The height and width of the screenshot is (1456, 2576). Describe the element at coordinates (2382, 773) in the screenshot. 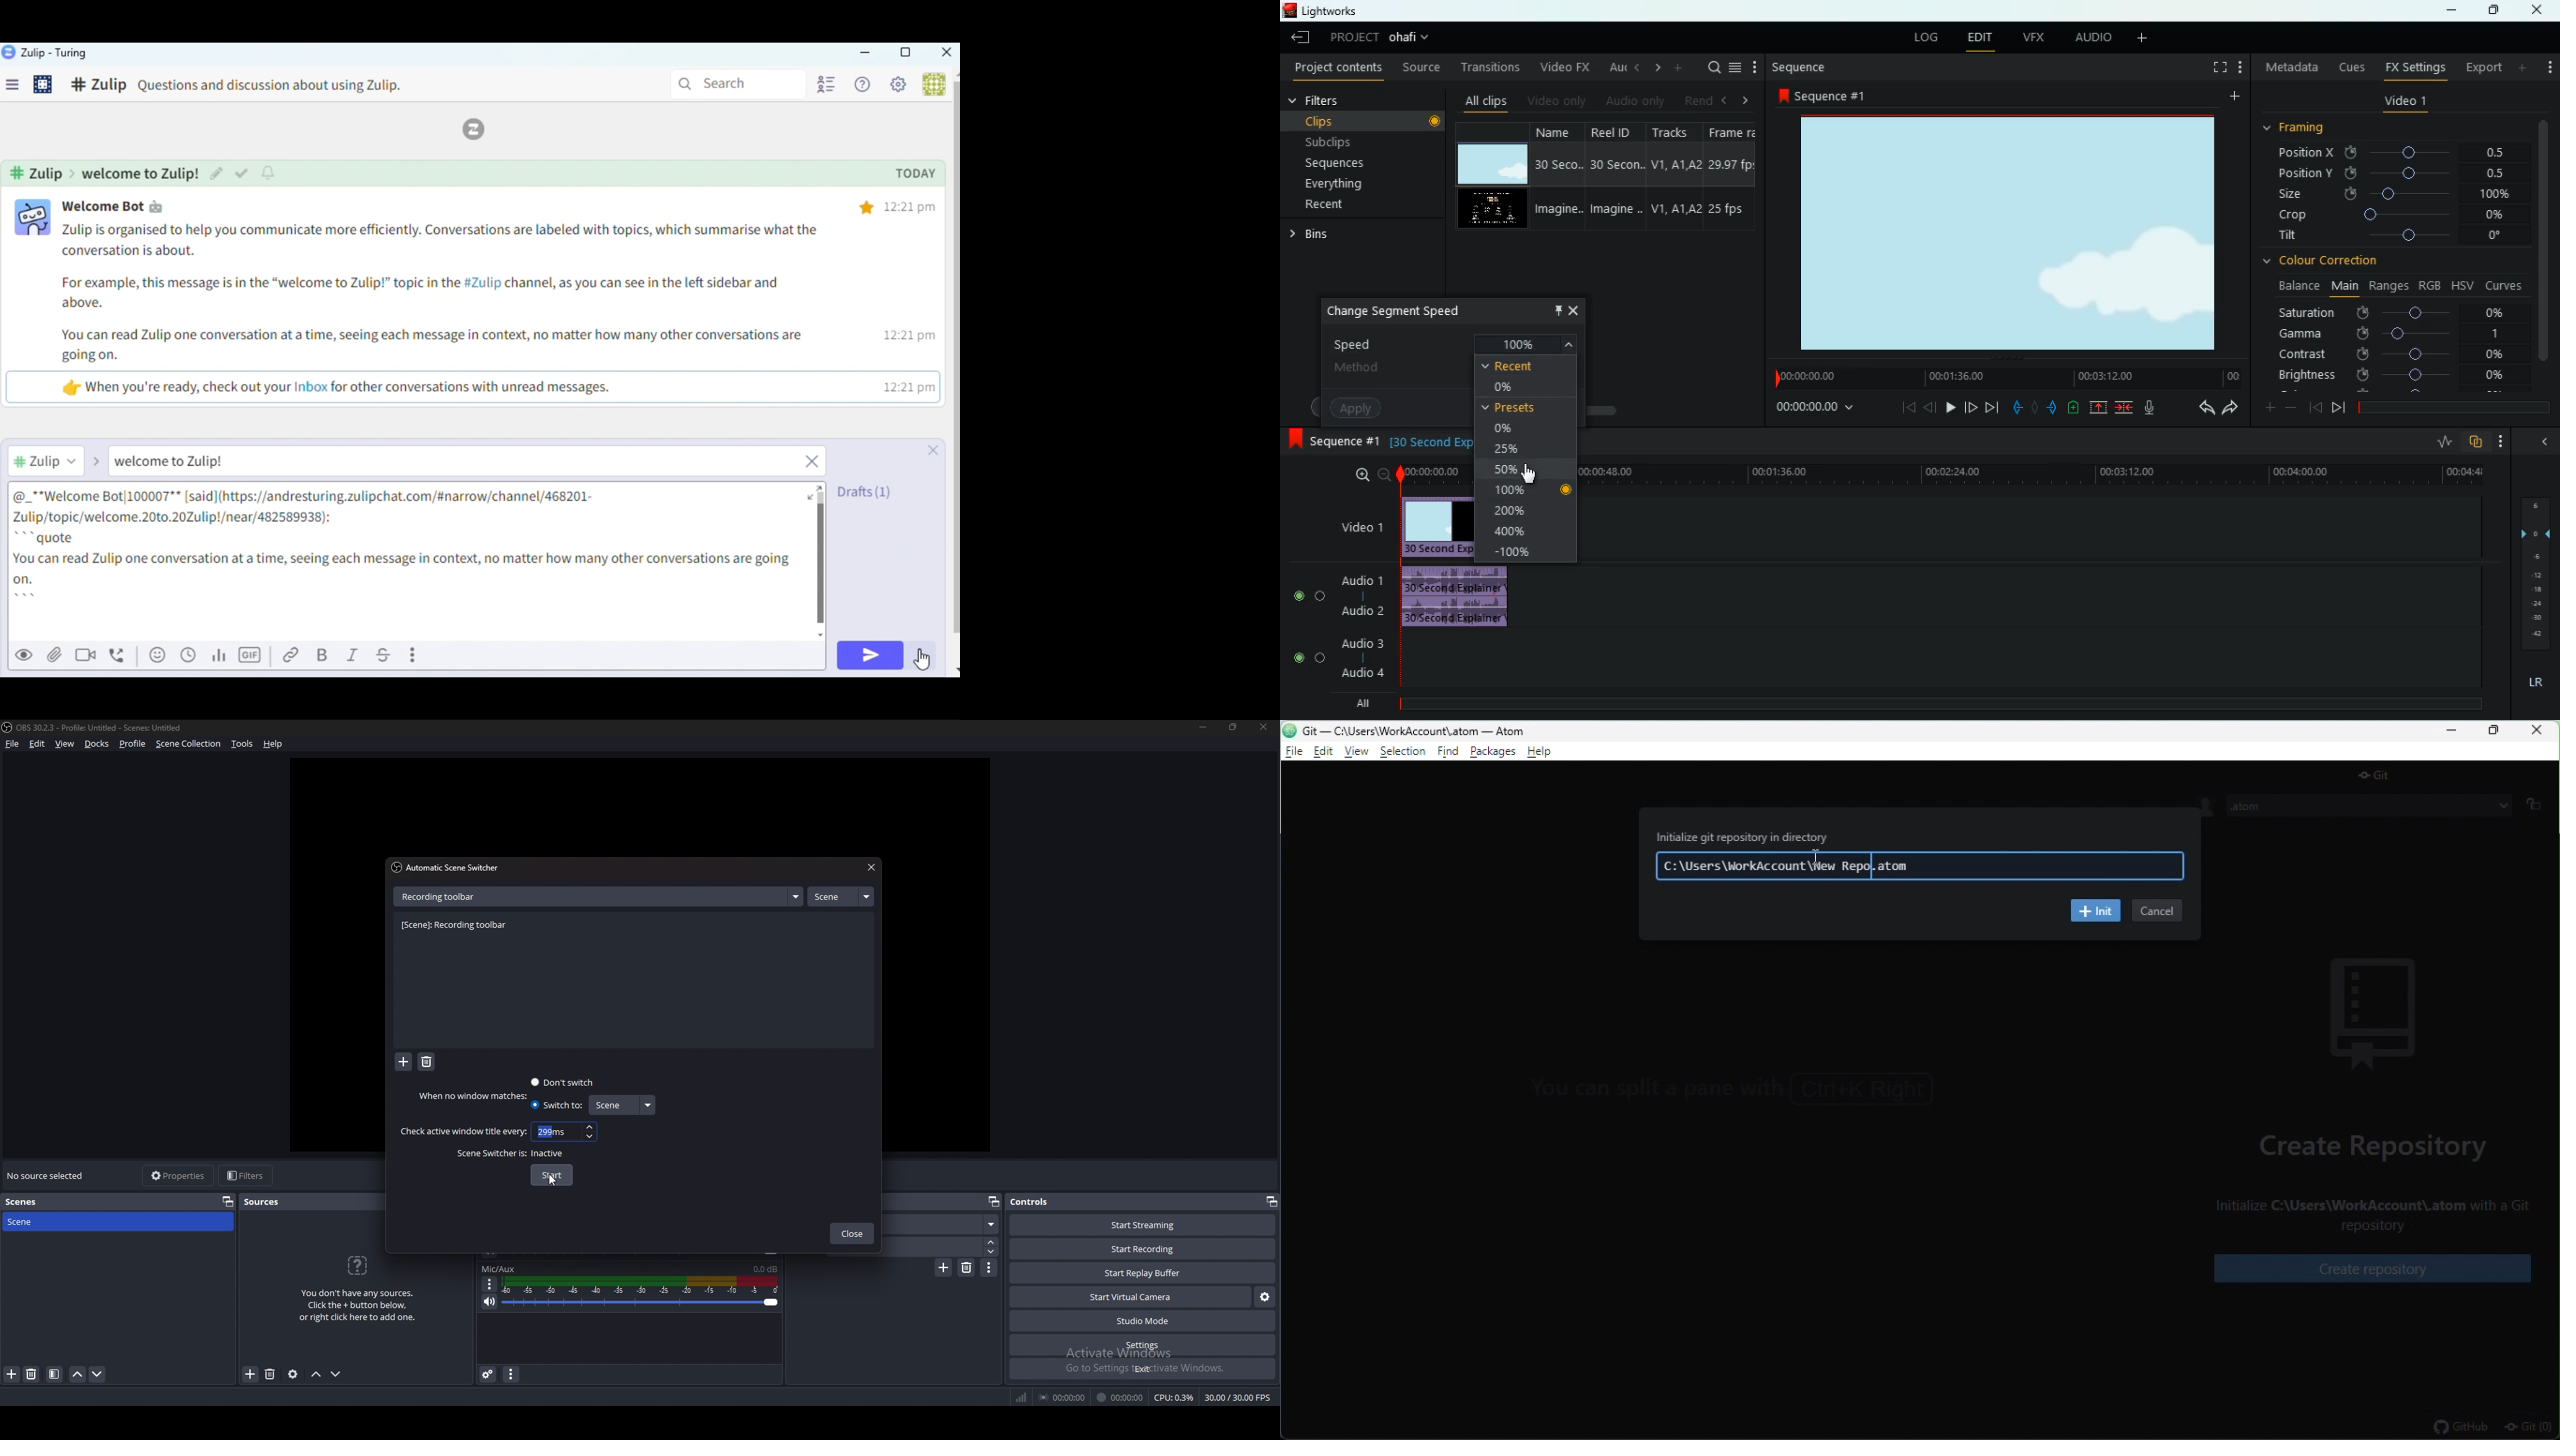

I see `git` at that location.